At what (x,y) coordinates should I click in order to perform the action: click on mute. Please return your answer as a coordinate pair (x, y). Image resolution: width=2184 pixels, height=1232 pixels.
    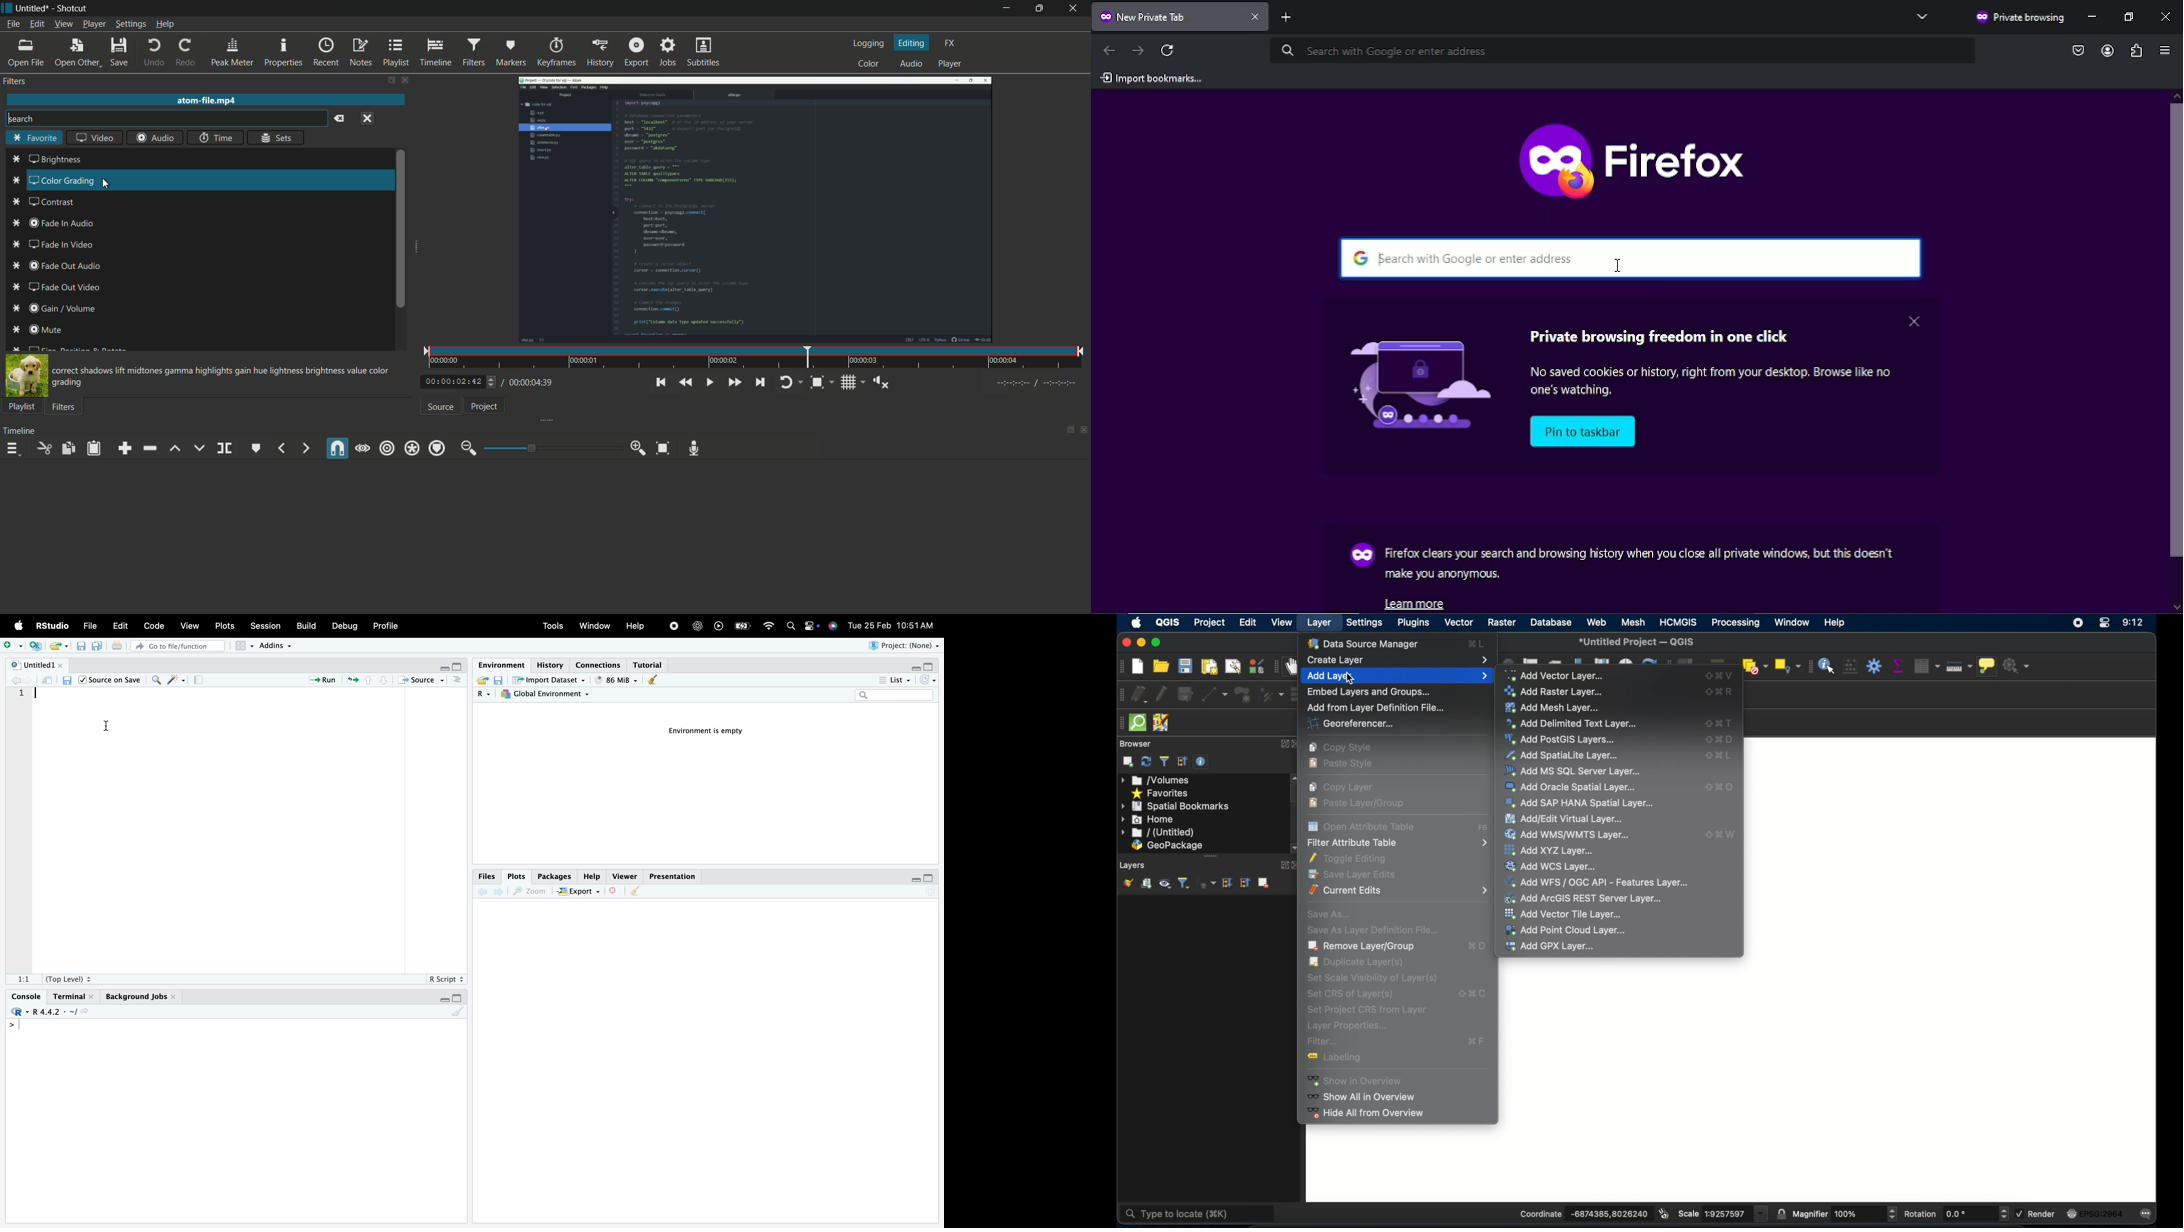
    Looking at the image, I should click on (47, 329).